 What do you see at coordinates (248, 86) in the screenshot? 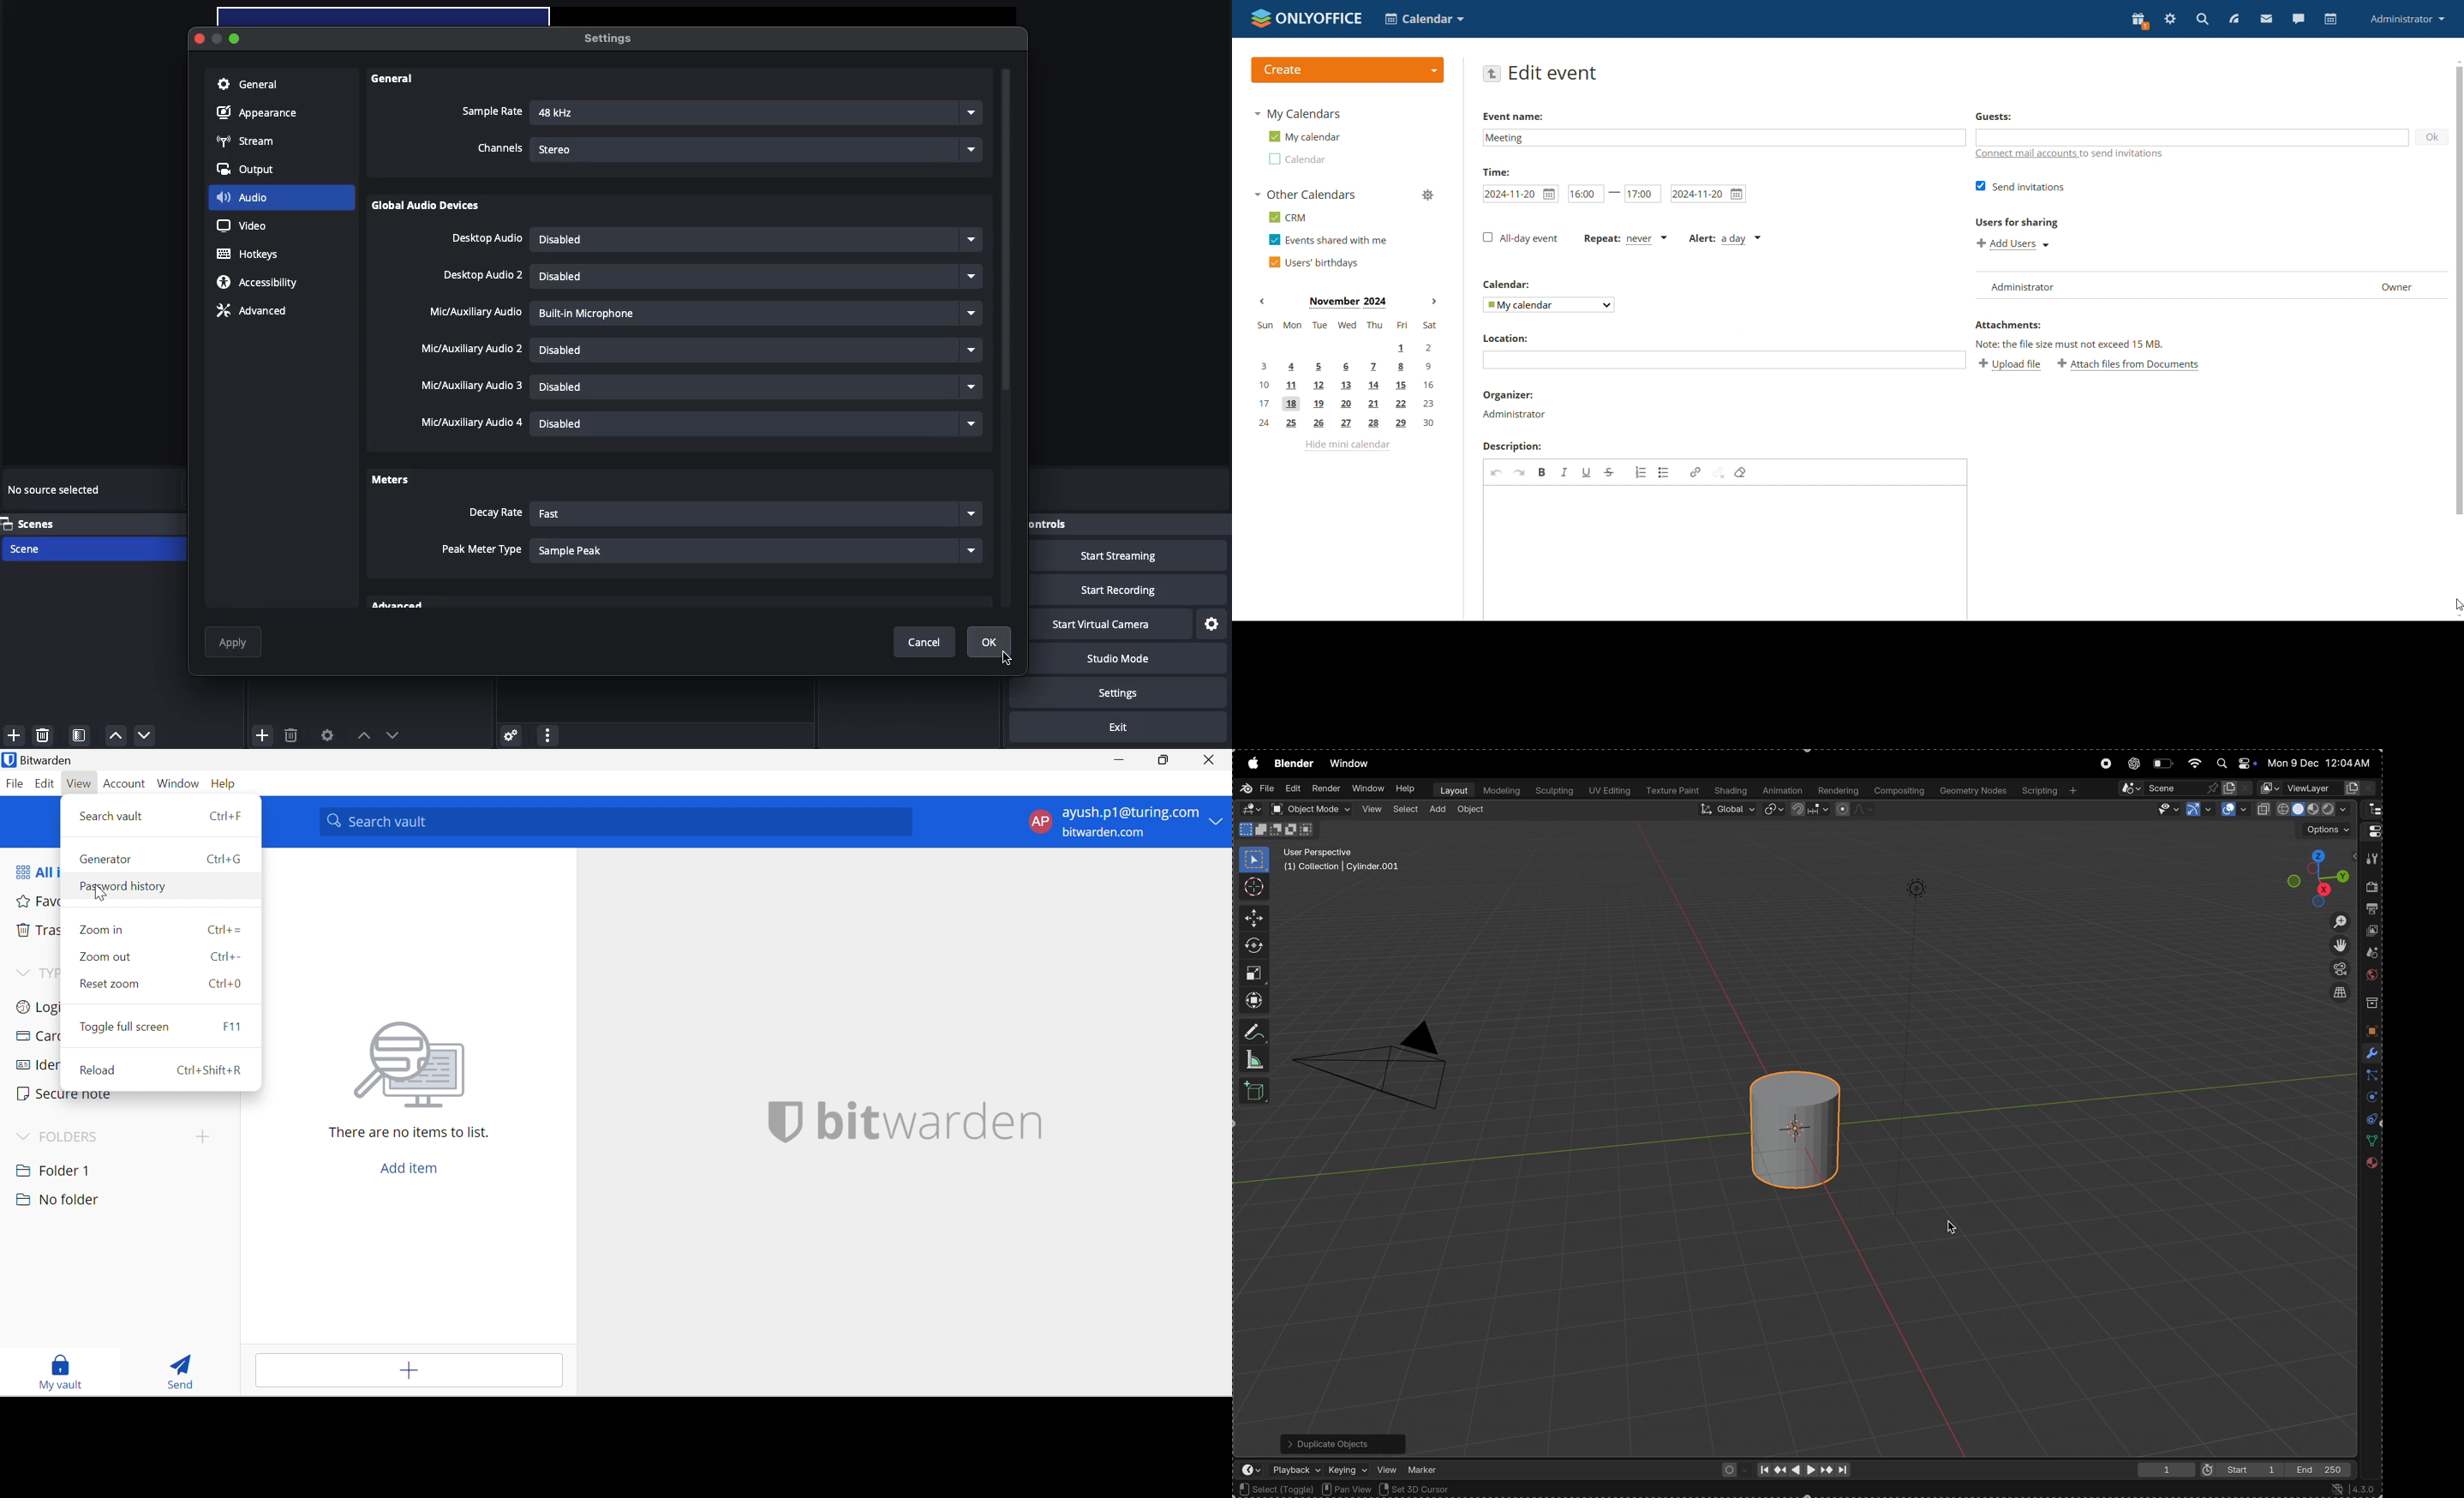
I see `General` at bounding box center [248, 86].